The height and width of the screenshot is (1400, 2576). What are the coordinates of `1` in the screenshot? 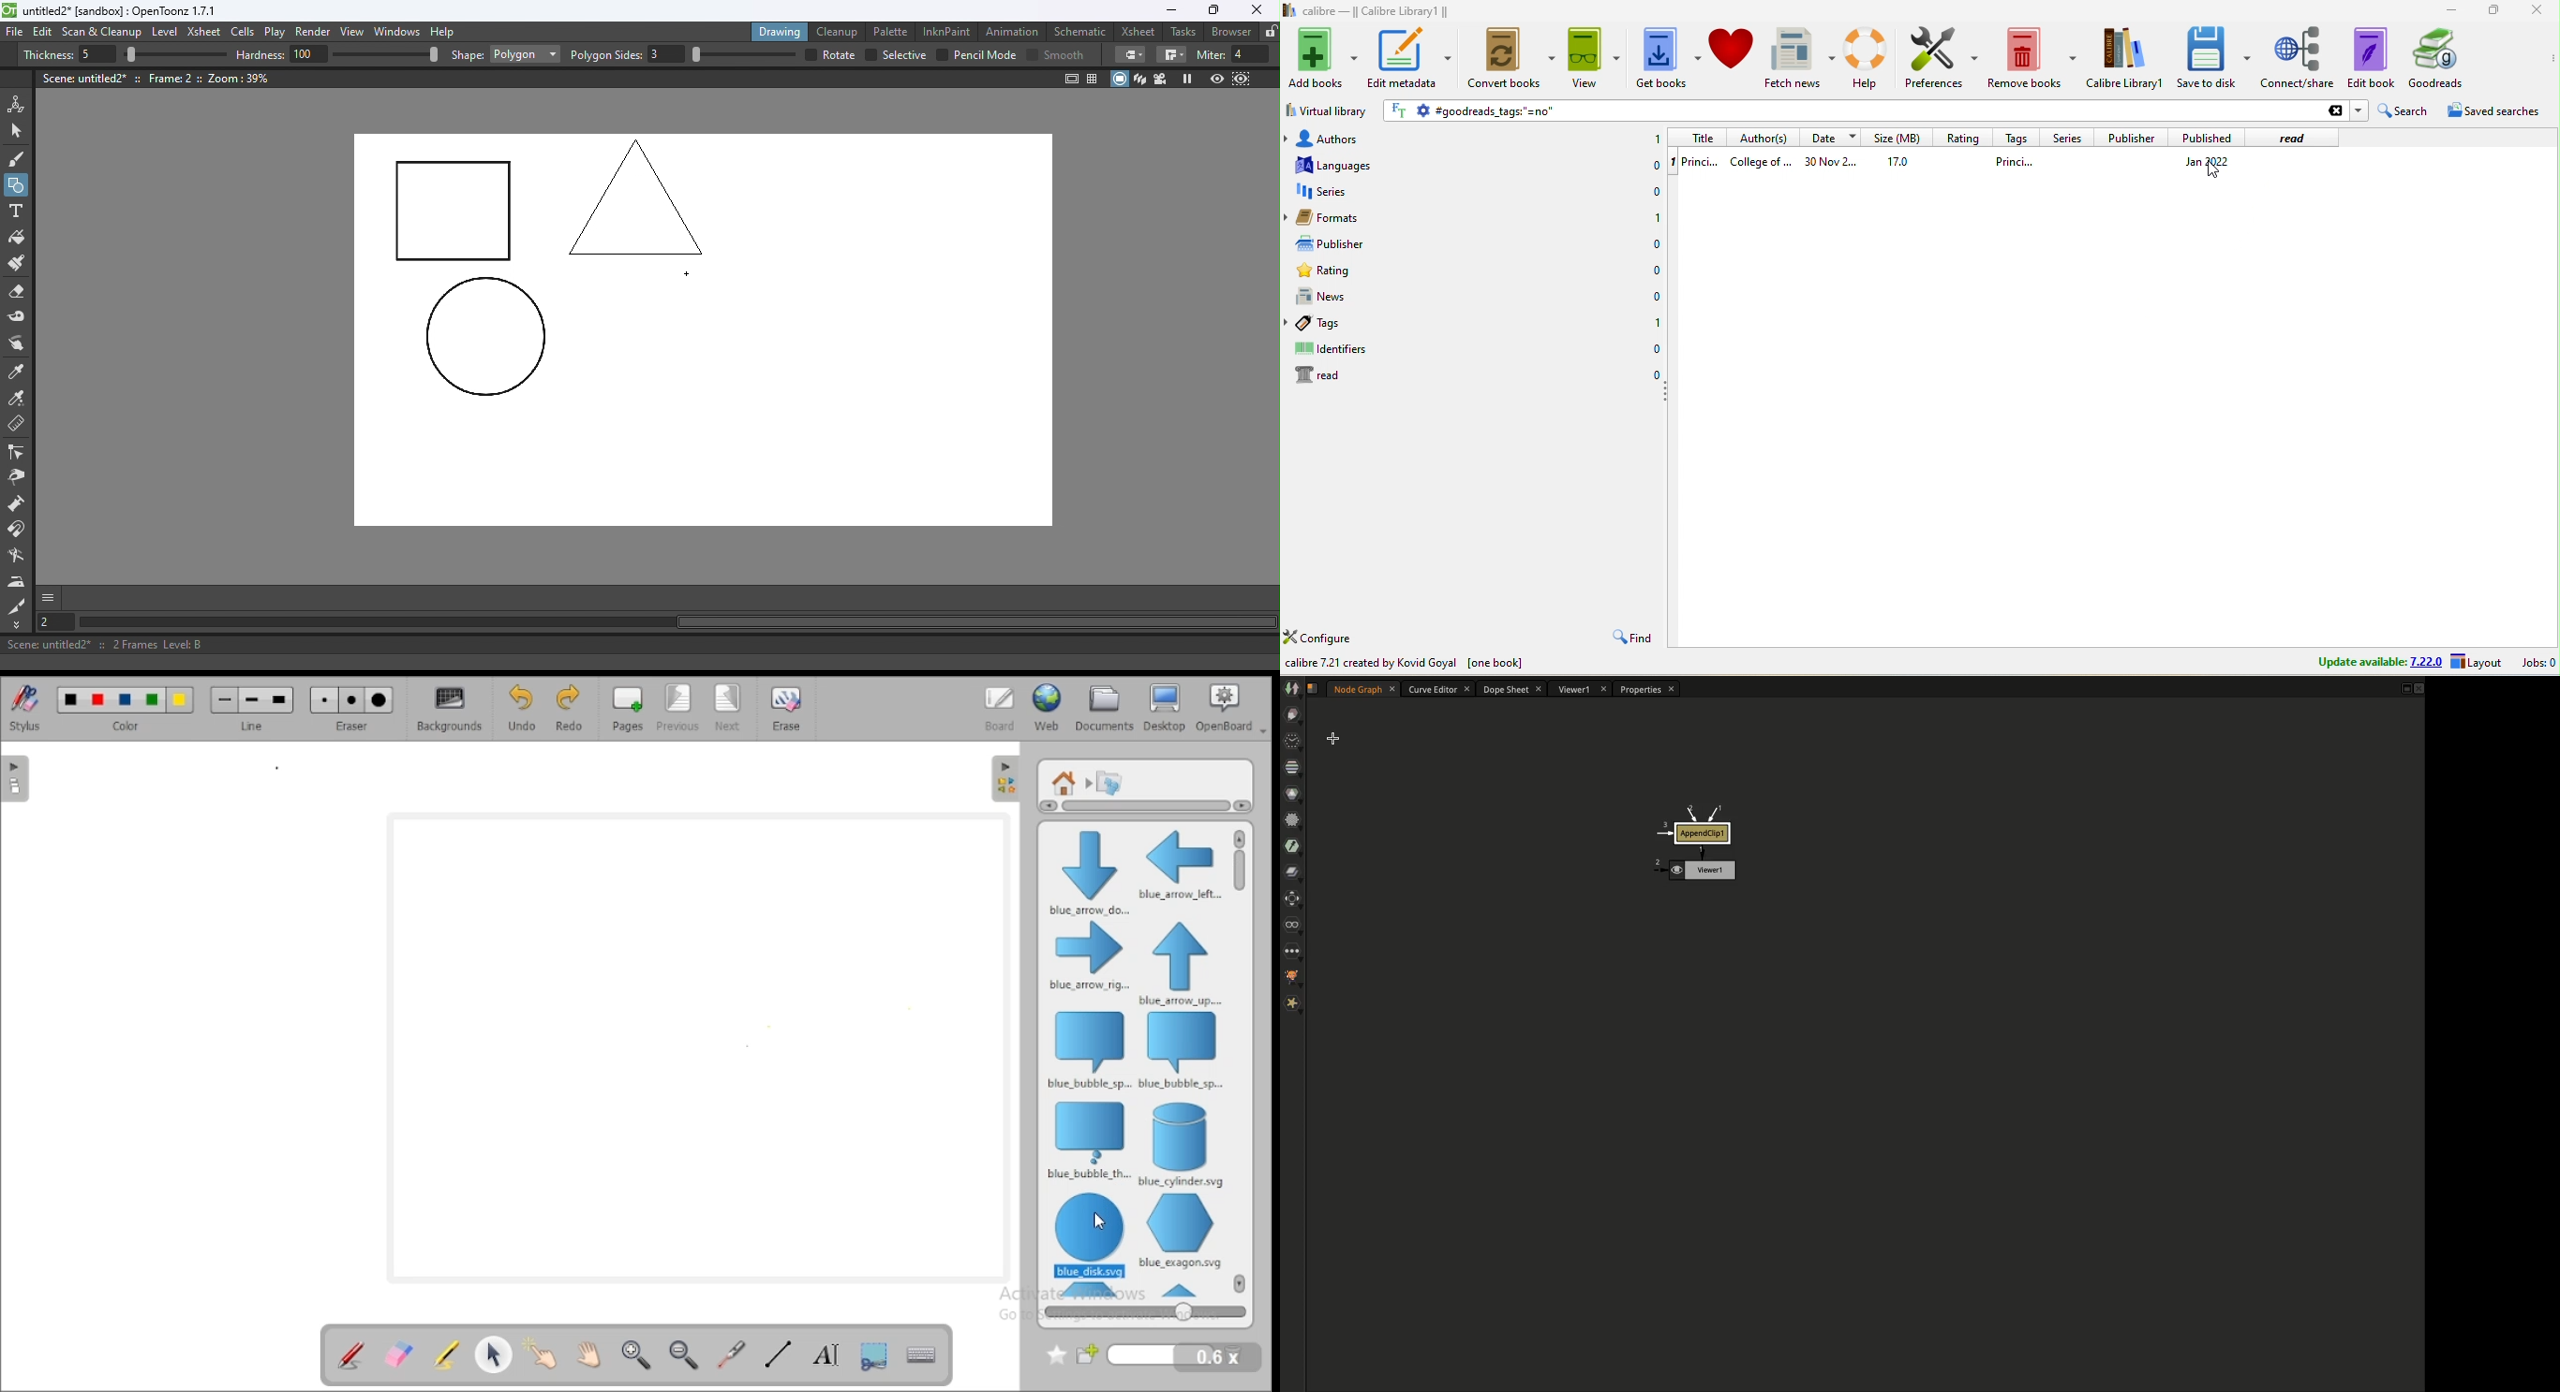 It's located at (1671, 163).